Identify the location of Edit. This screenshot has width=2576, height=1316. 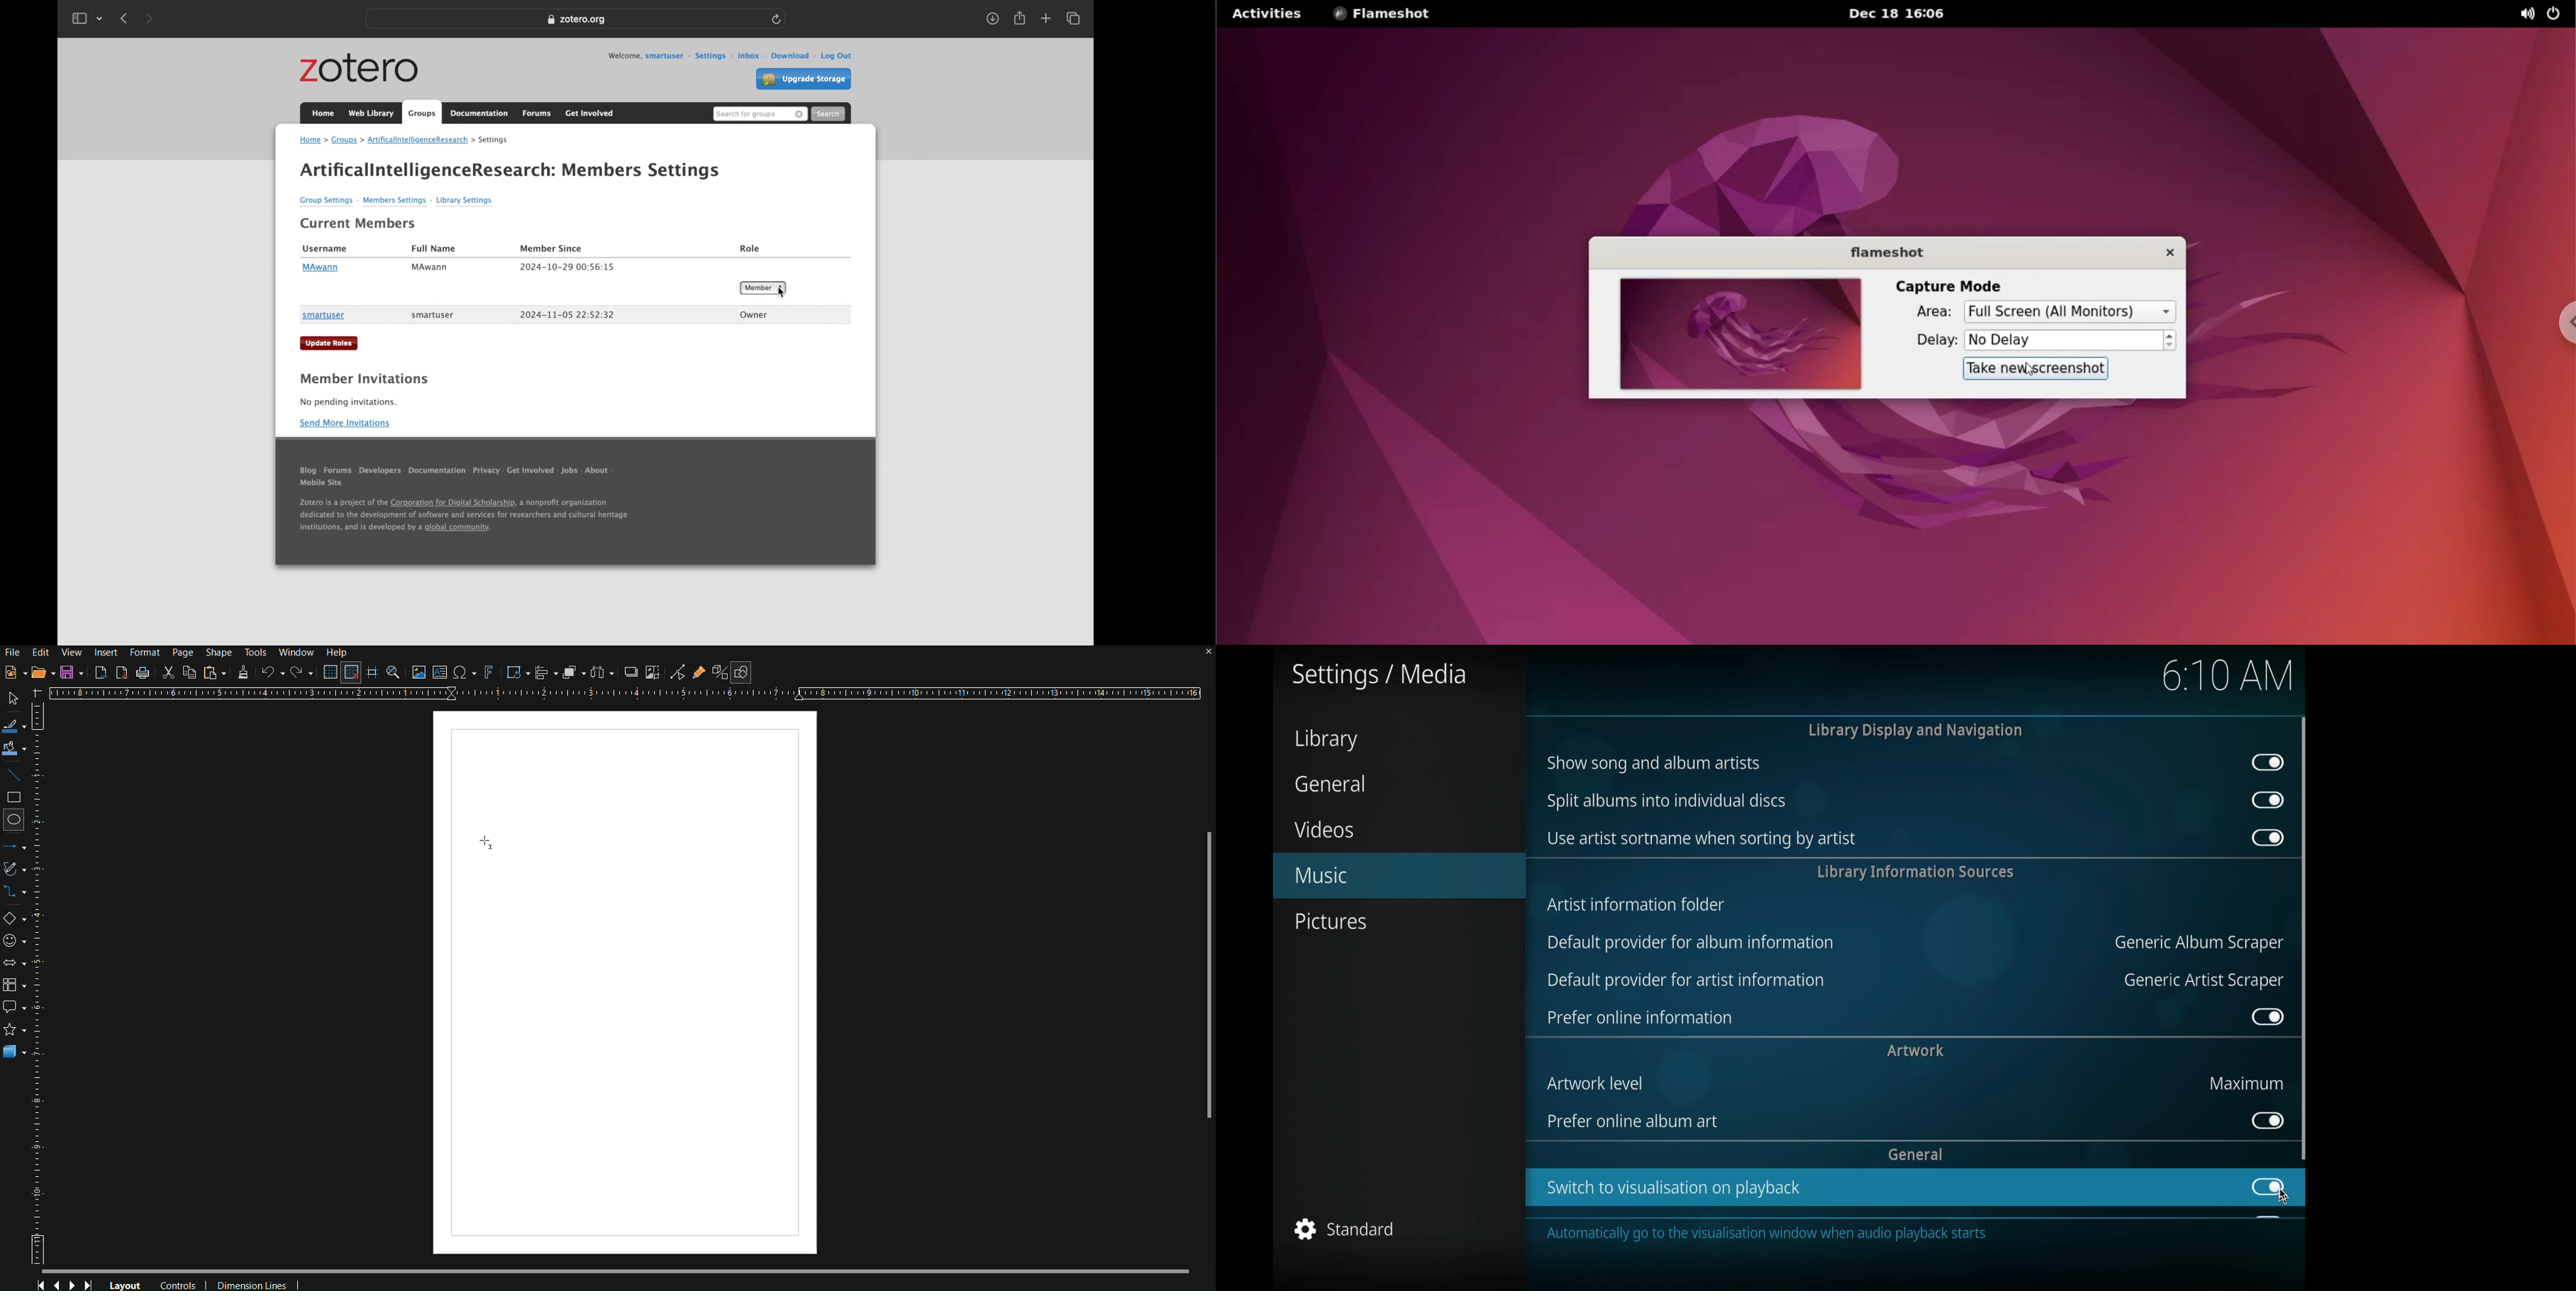
(41, 652).